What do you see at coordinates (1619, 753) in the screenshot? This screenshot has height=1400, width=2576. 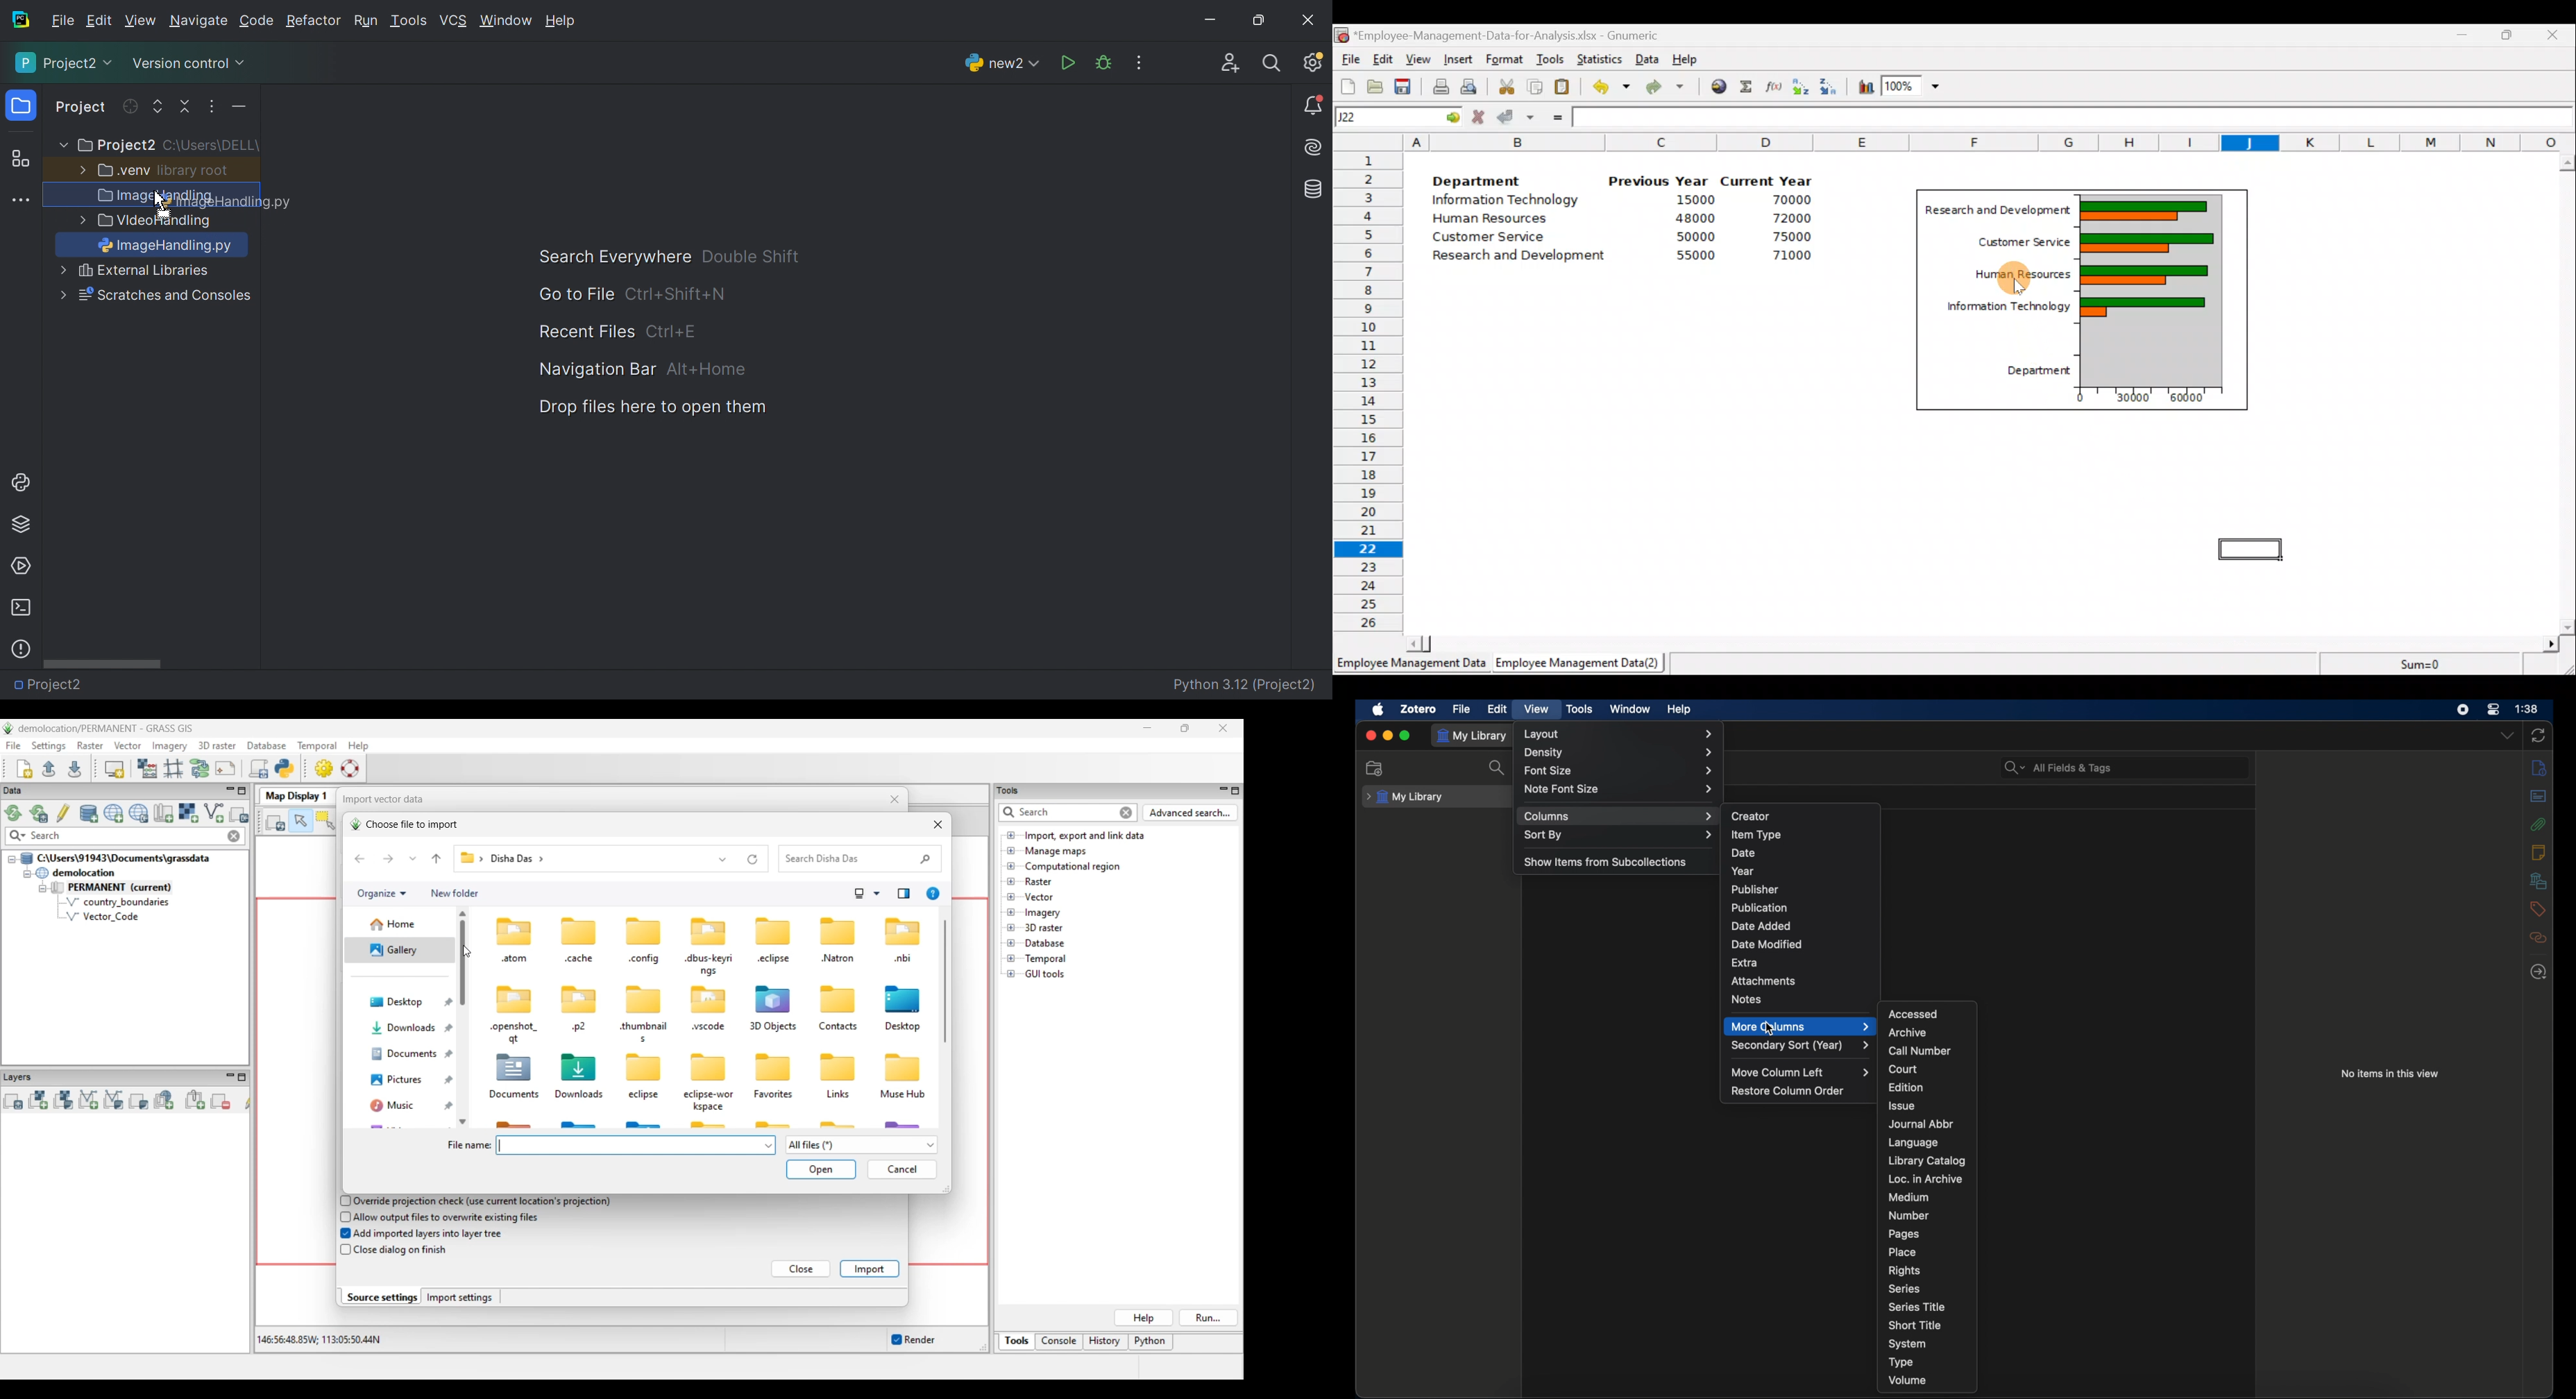 I see `density` at bounding box center [1619, 753].